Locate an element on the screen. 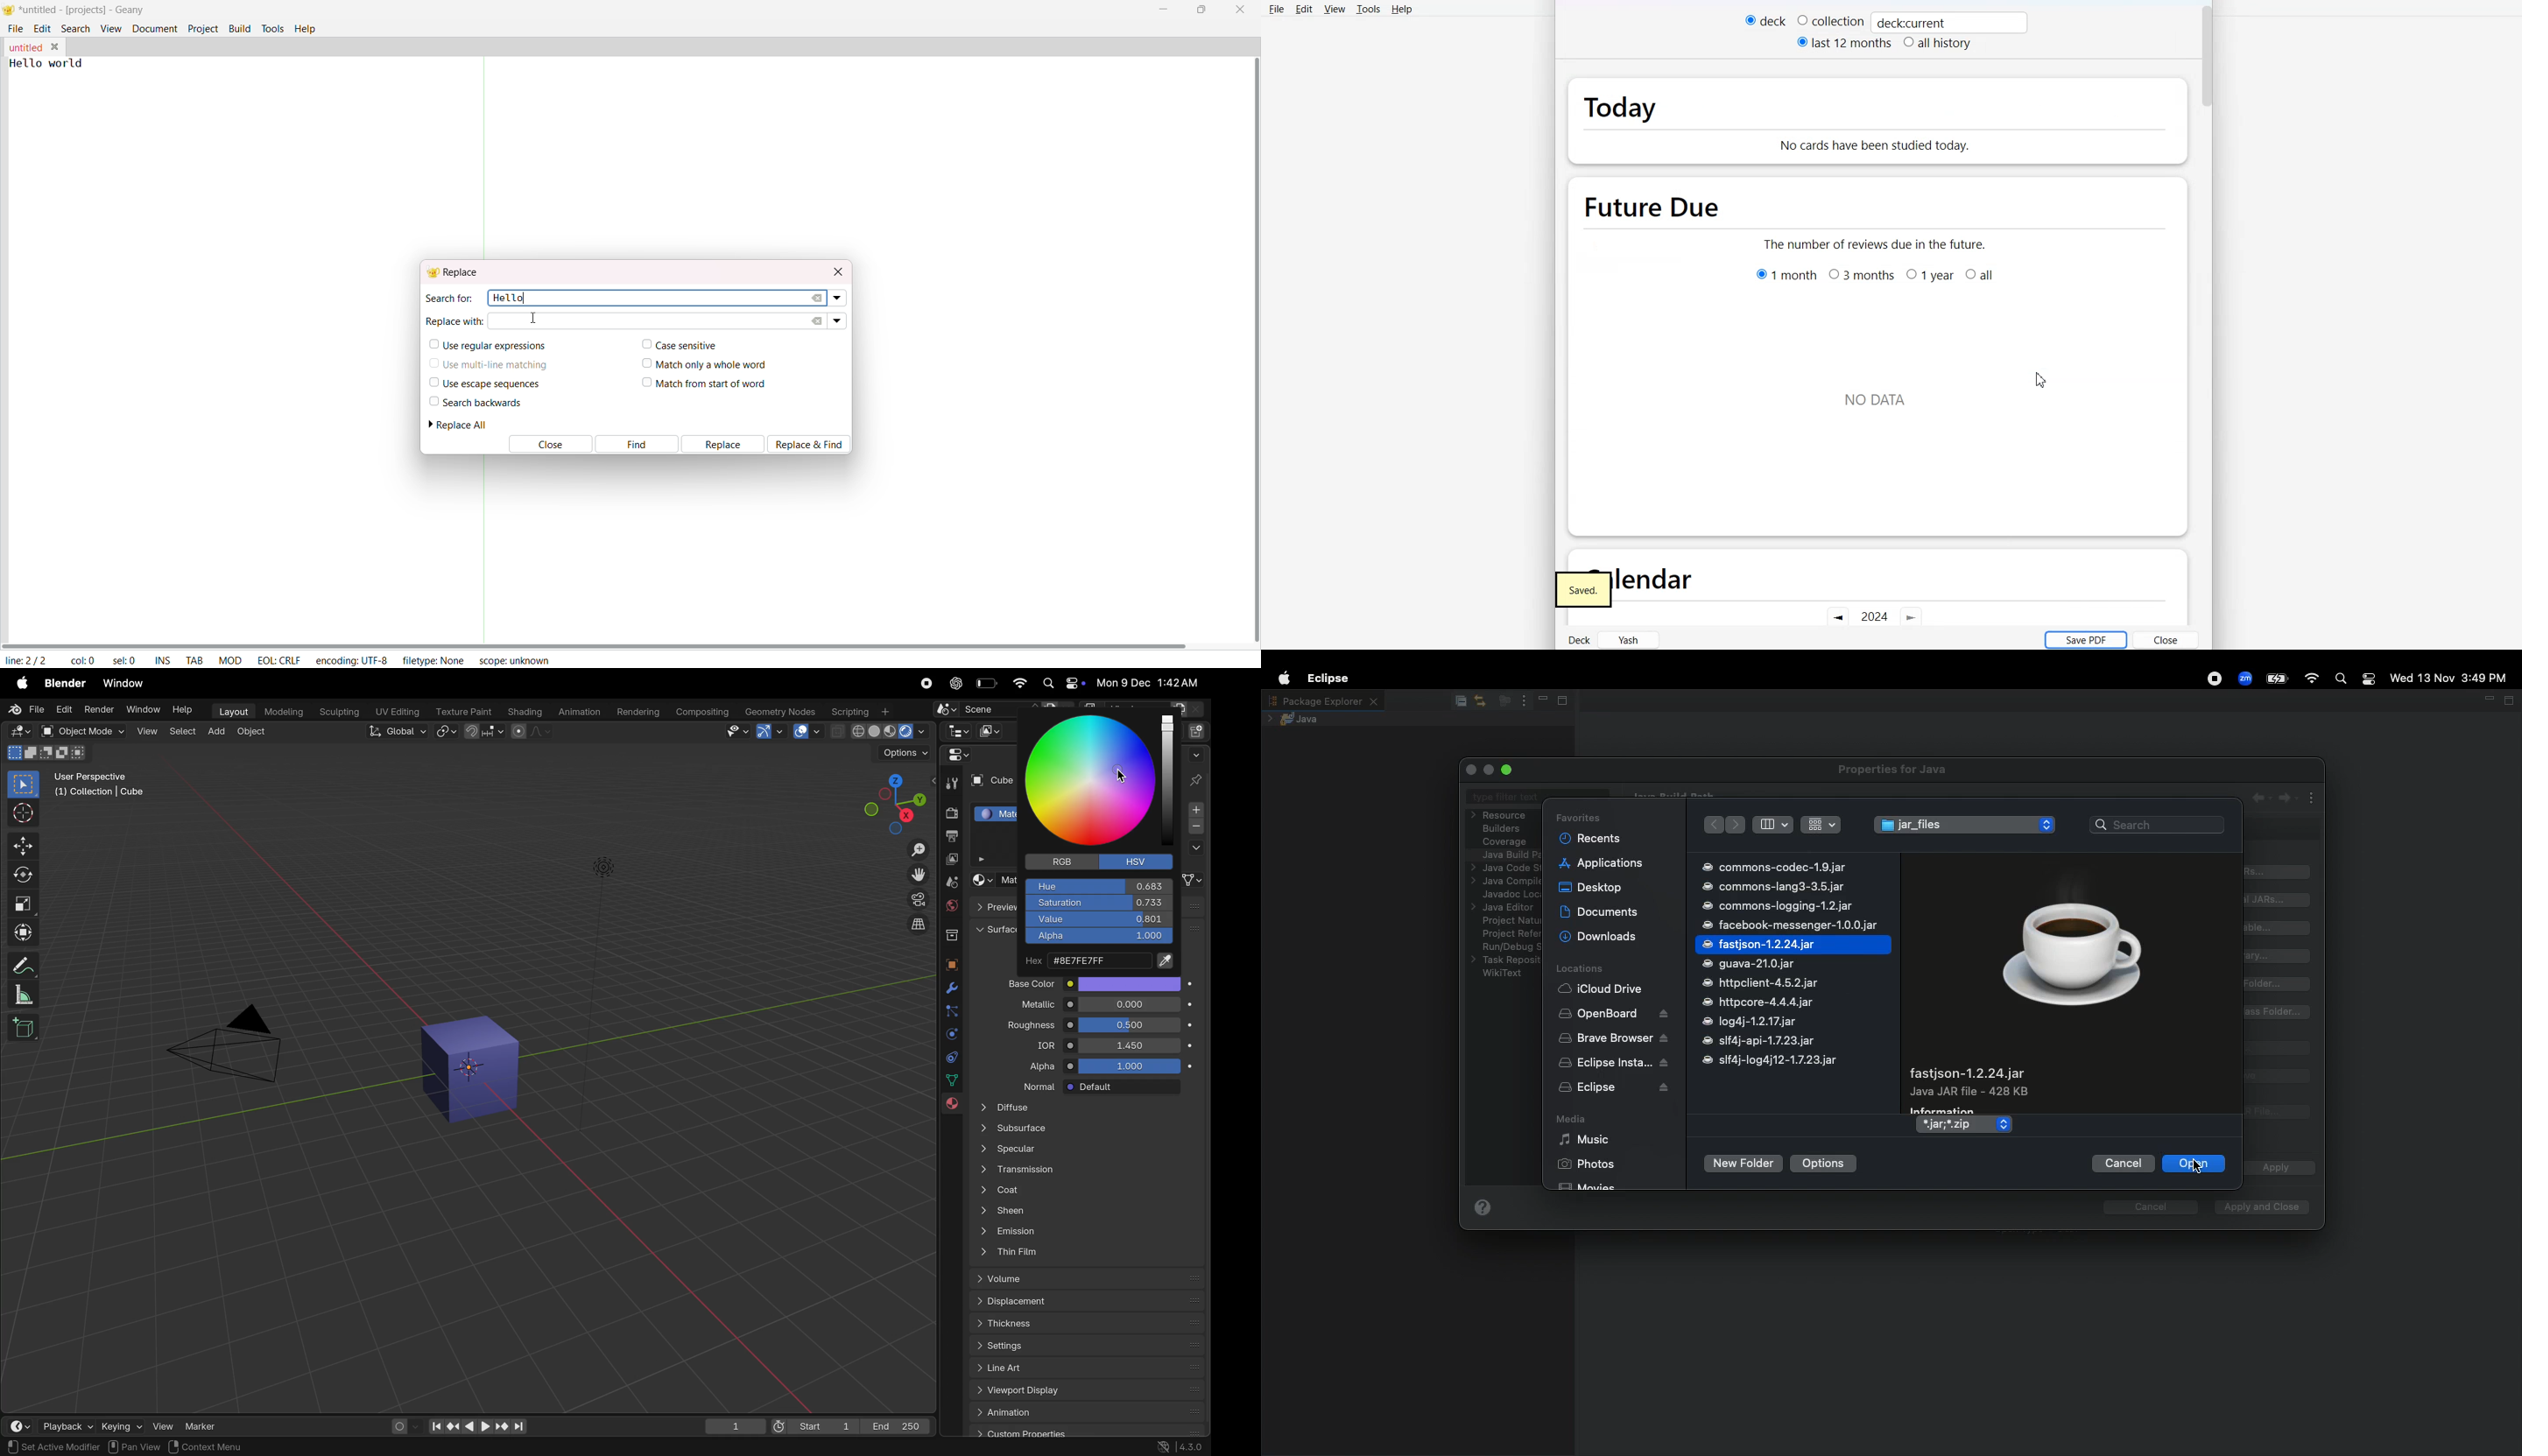 Image resolution: width=2548 pixels, height=1456 pixels. Search is located at coordinates (2342, 680).